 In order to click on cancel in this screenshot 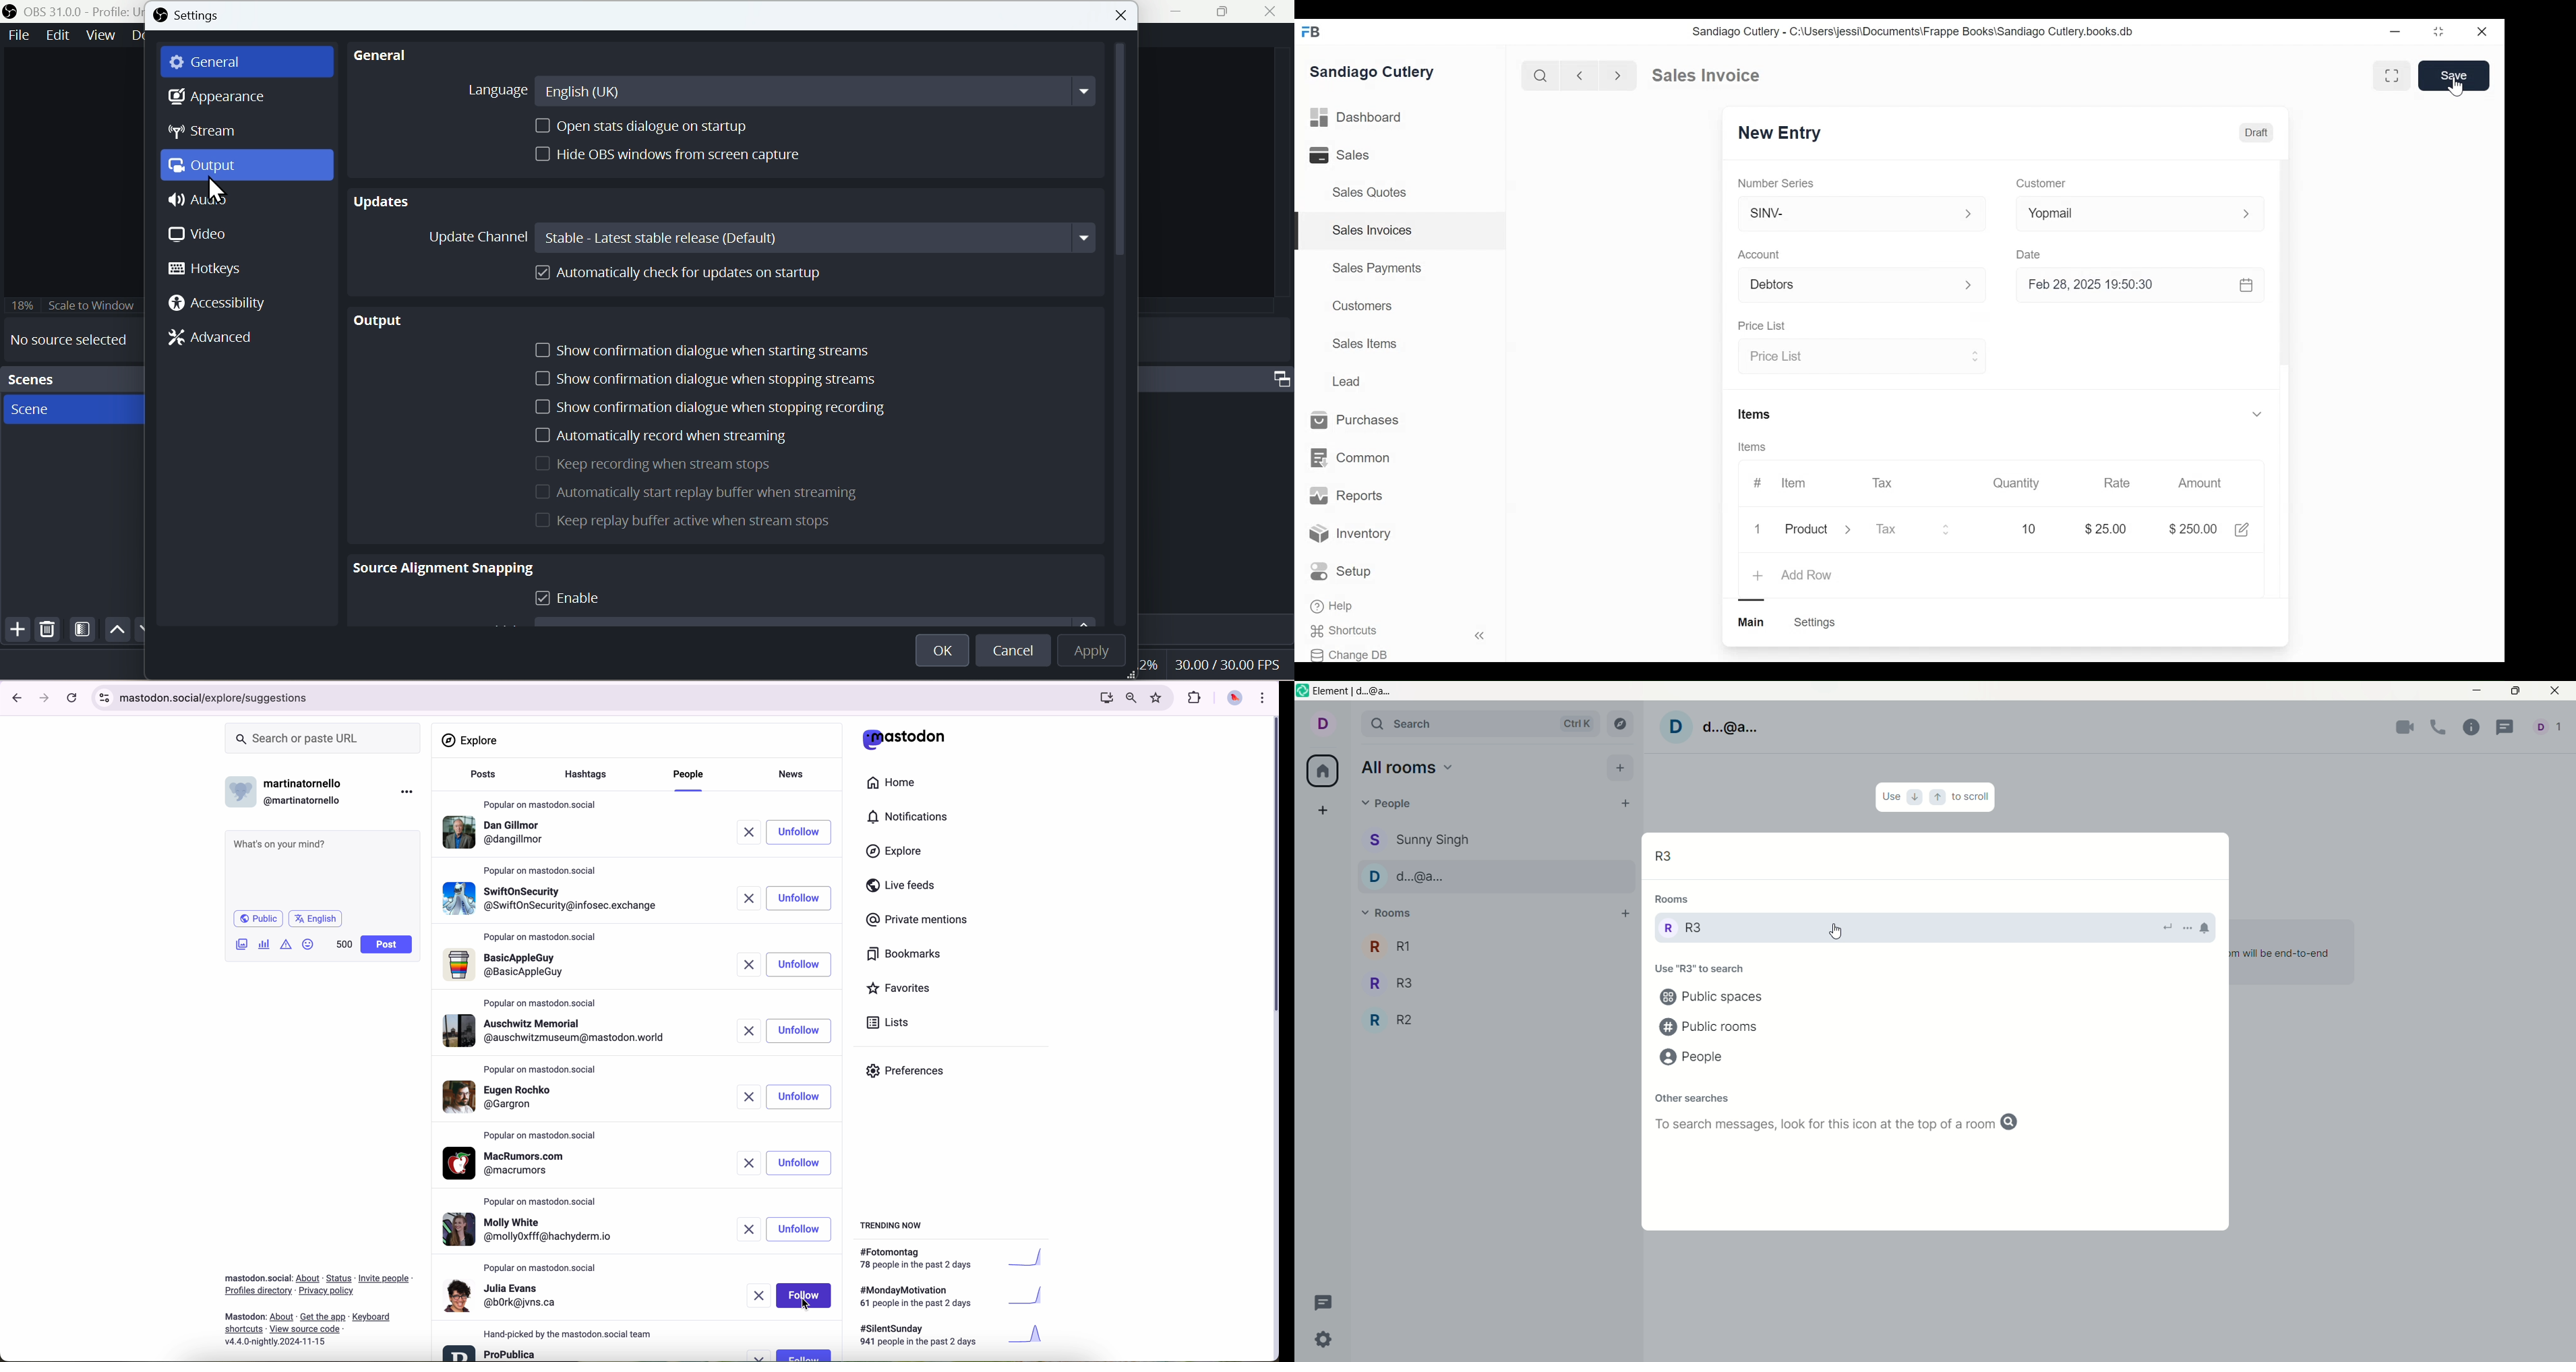, I will do `click(1015, 649)`.